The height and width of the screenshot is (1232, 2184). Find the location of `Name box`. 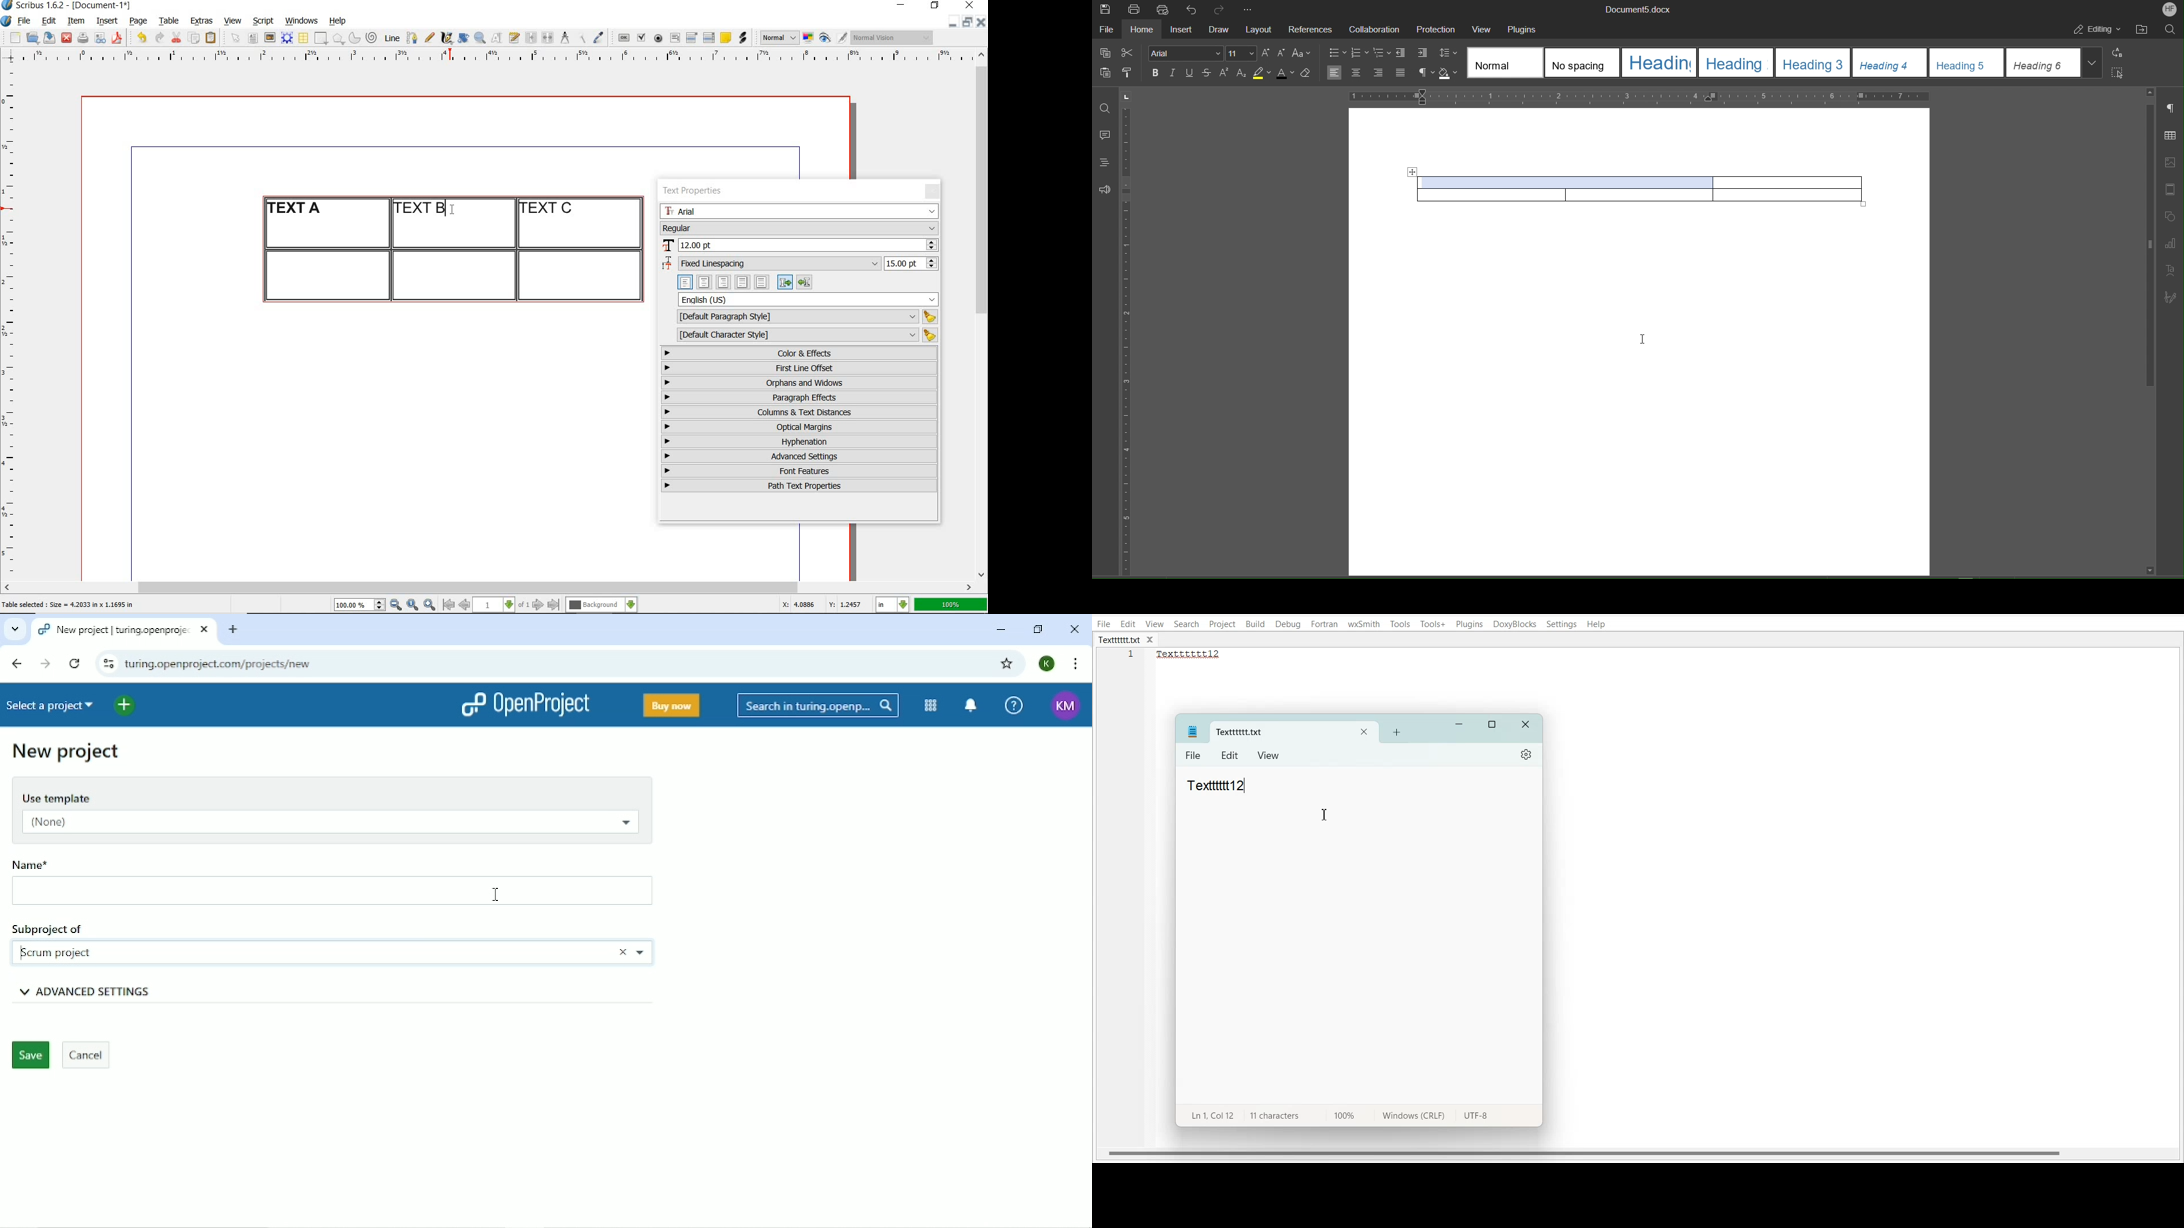

Name box is located at coordinates (335, 892).